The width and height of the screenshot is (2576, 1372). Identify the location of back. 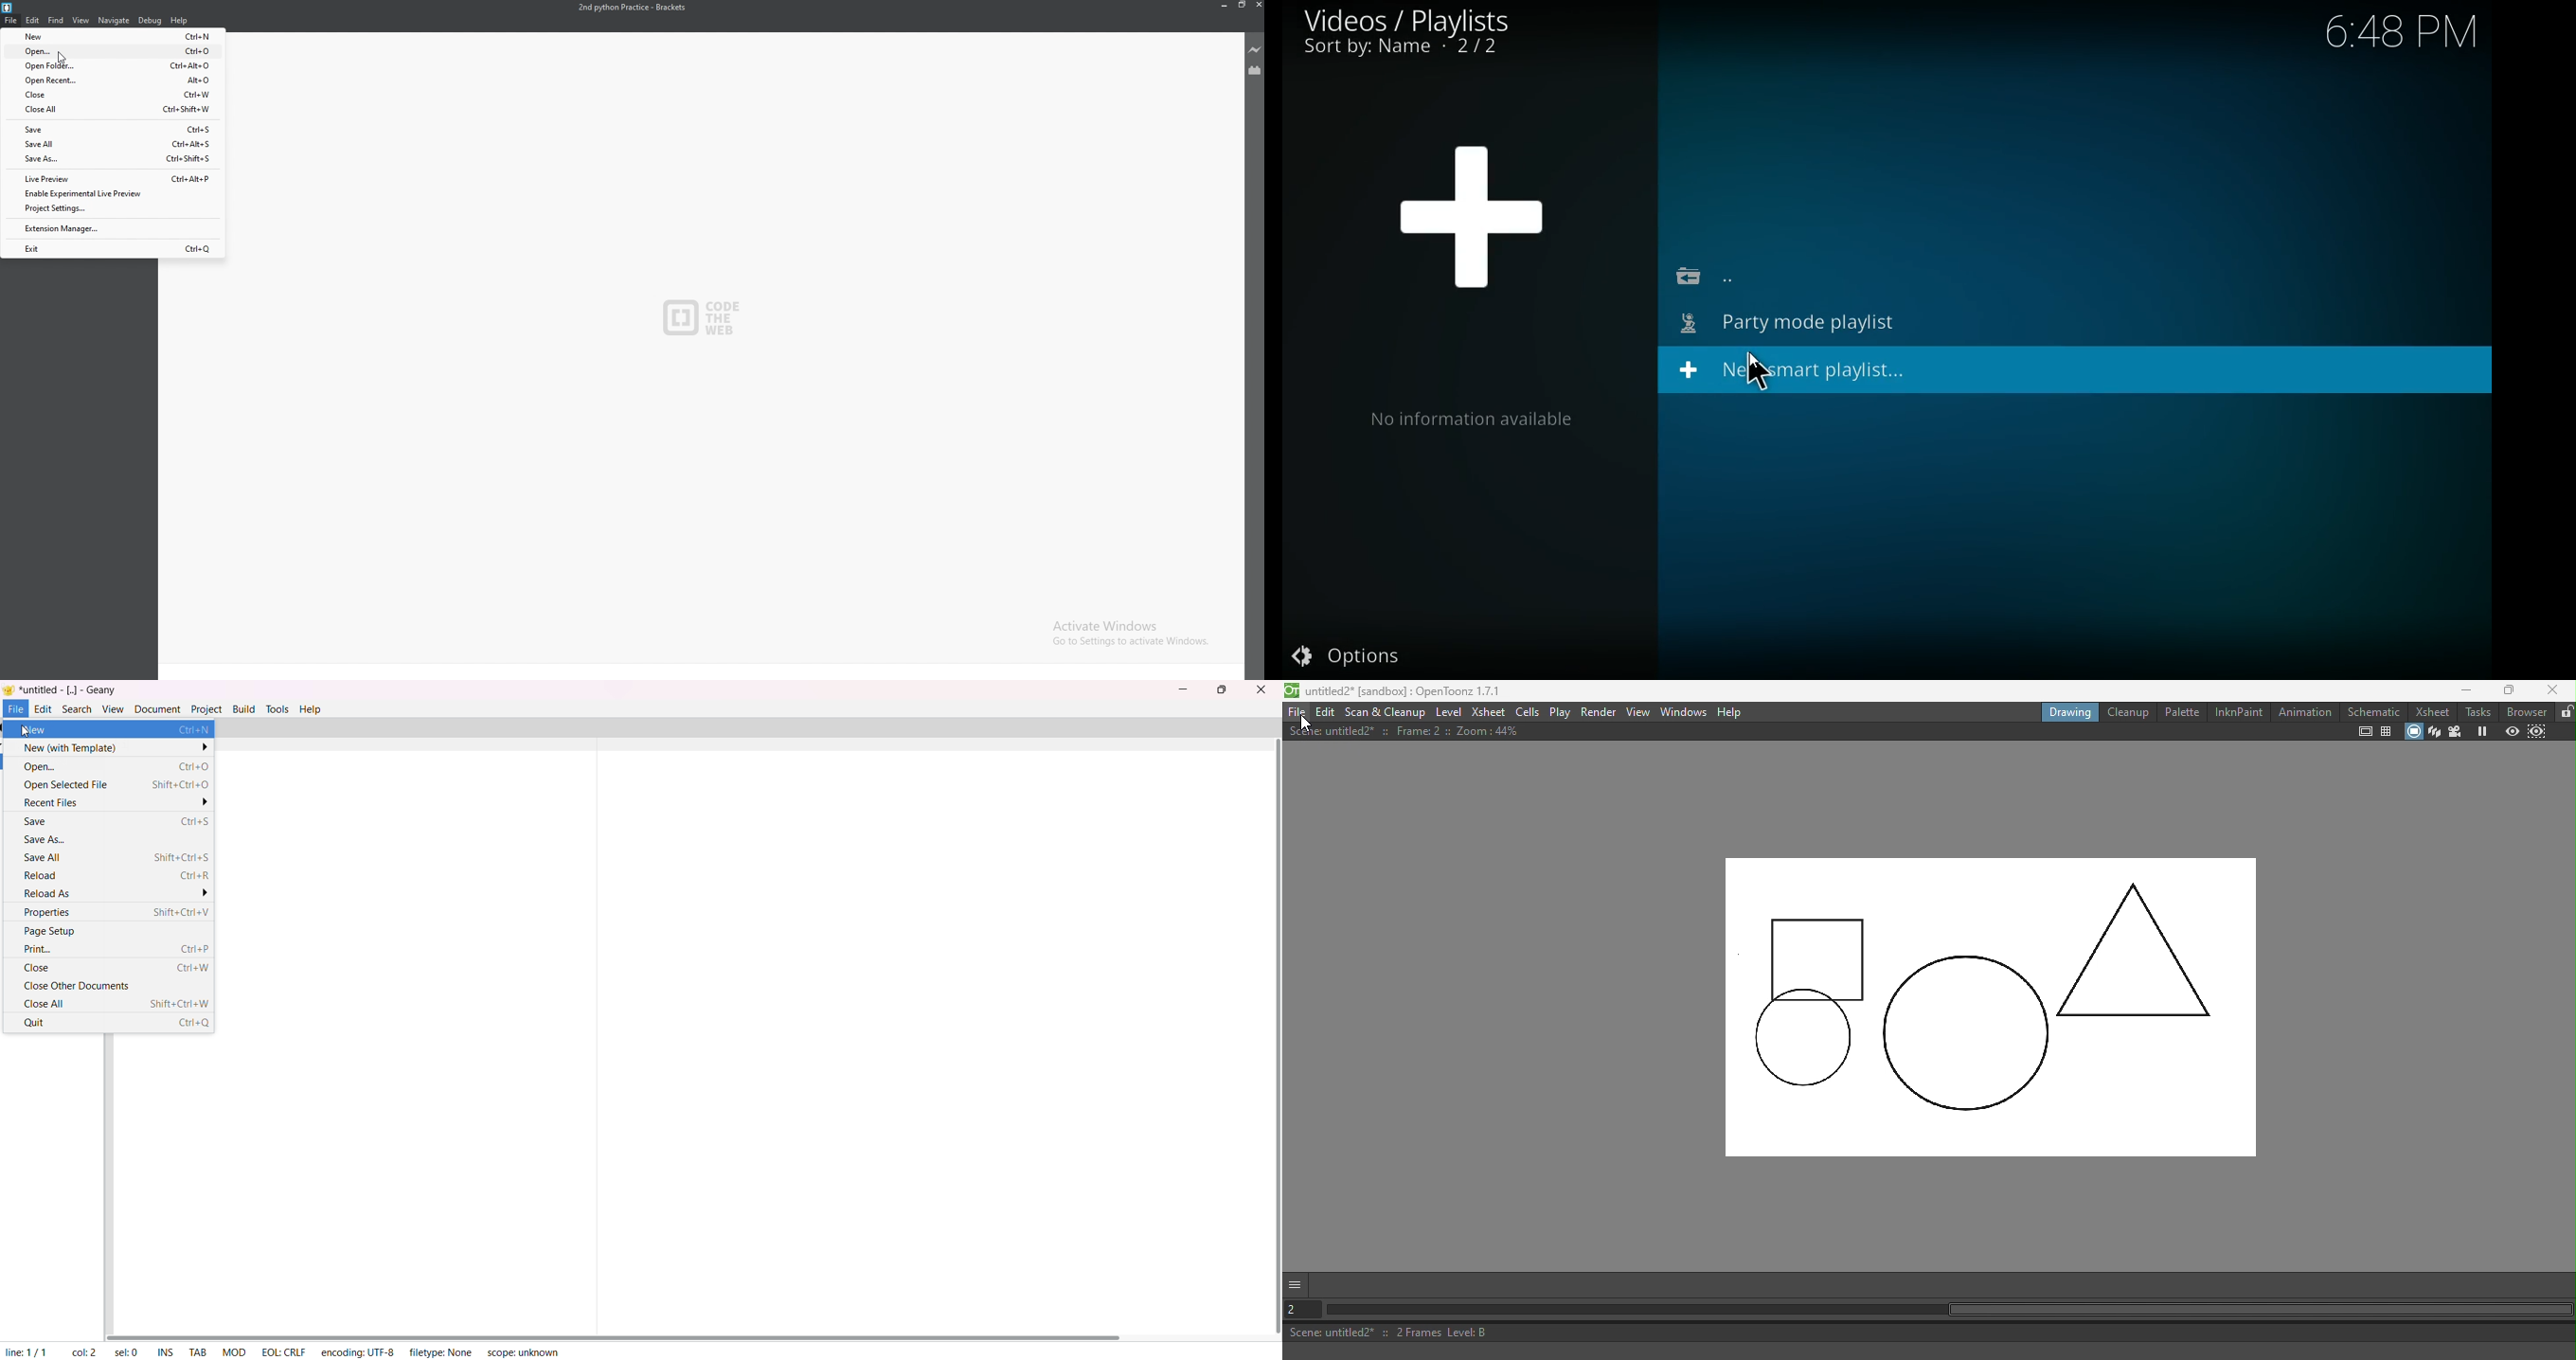
(1712, 279).